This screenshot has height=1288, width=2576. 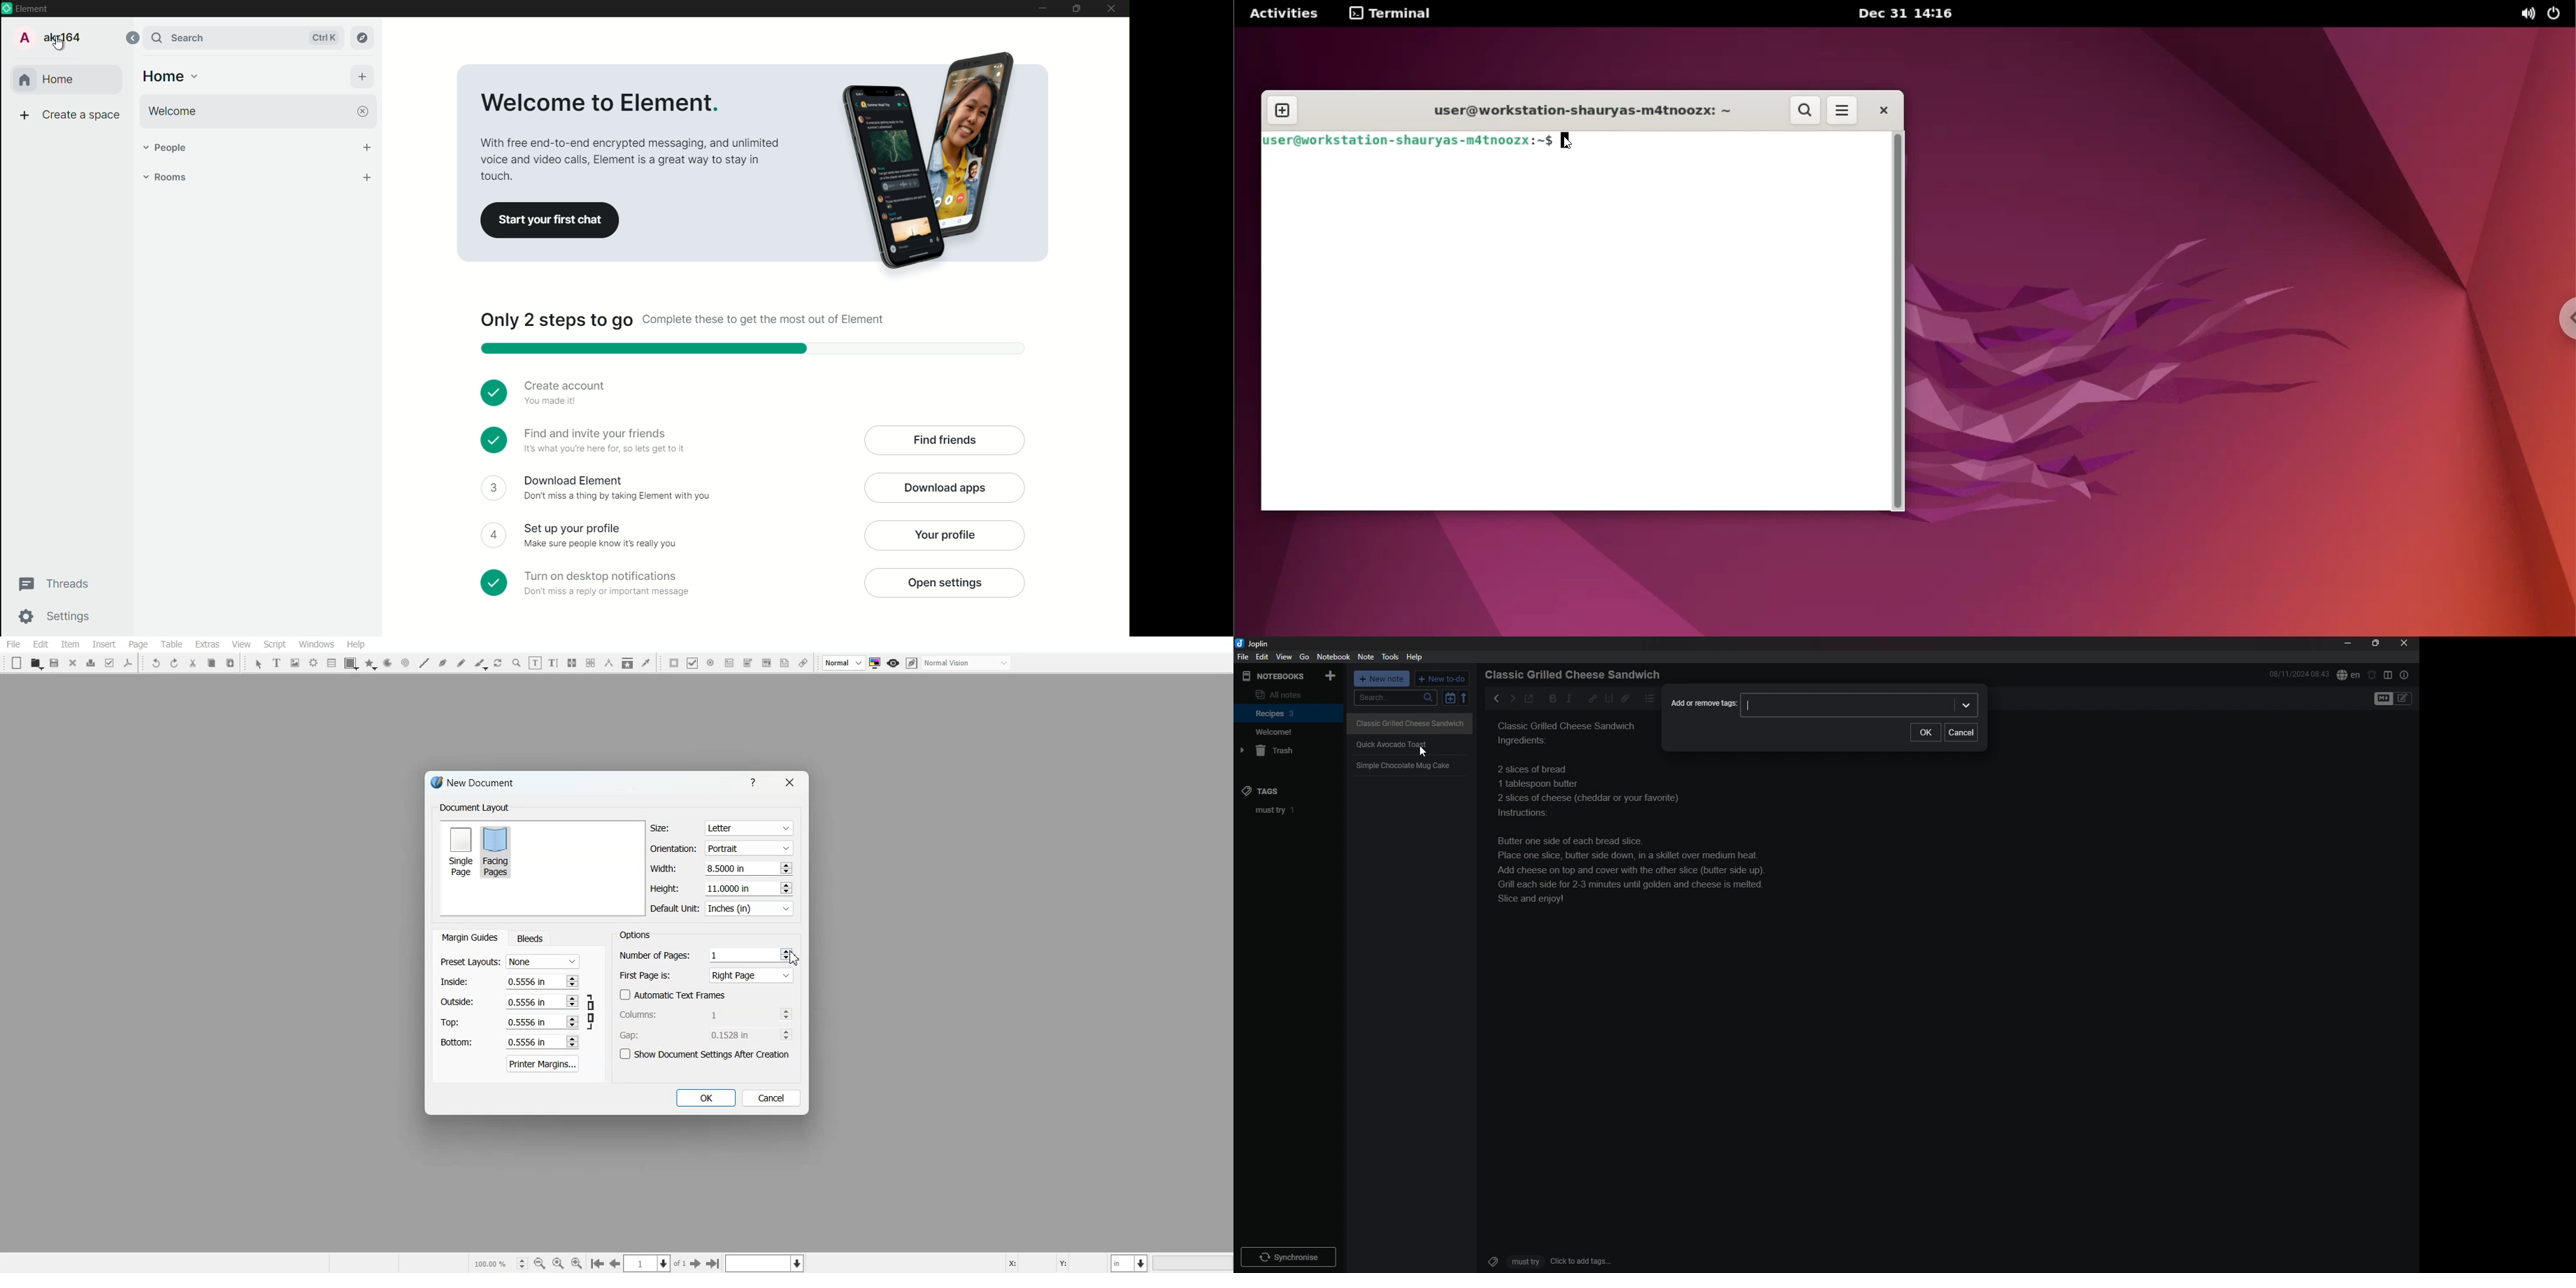 What do you see at coordinates (111, 663) in the screenshot?
I see `Preflight Verifier` at bounding box center [111, 663].